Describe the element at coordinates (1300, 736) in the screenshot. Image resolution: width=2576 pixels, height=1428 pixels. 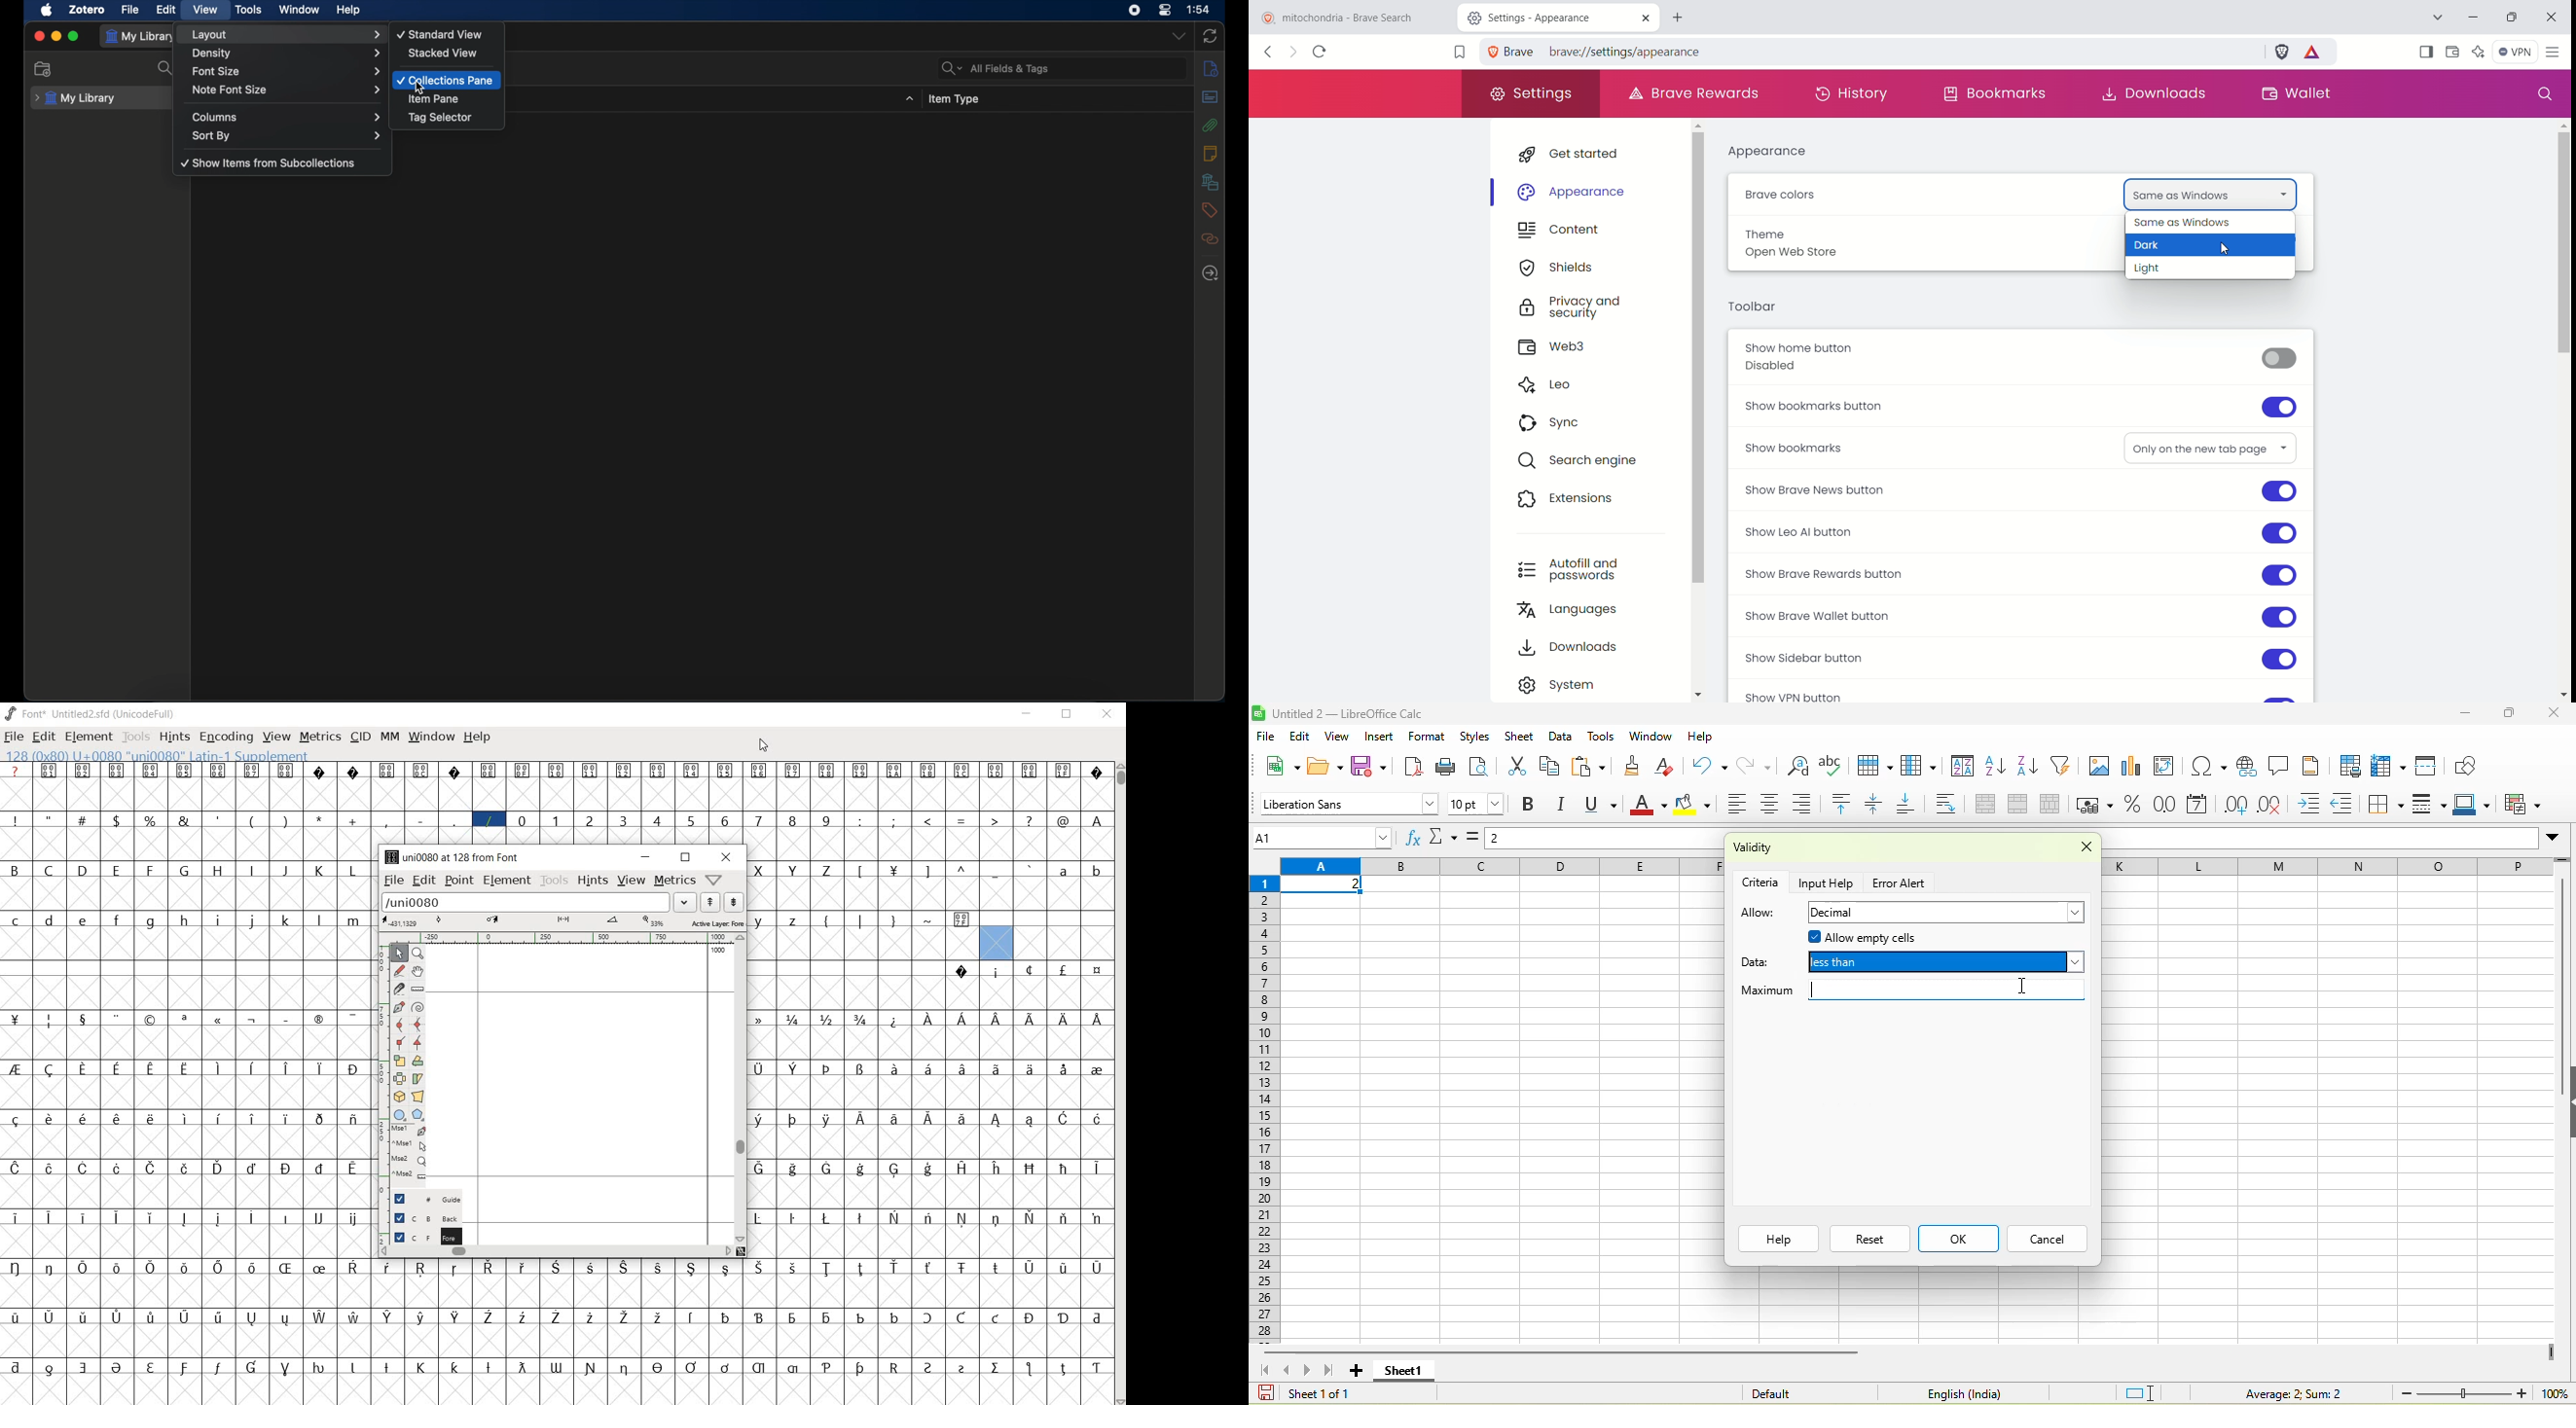
I see `edit` at that location.